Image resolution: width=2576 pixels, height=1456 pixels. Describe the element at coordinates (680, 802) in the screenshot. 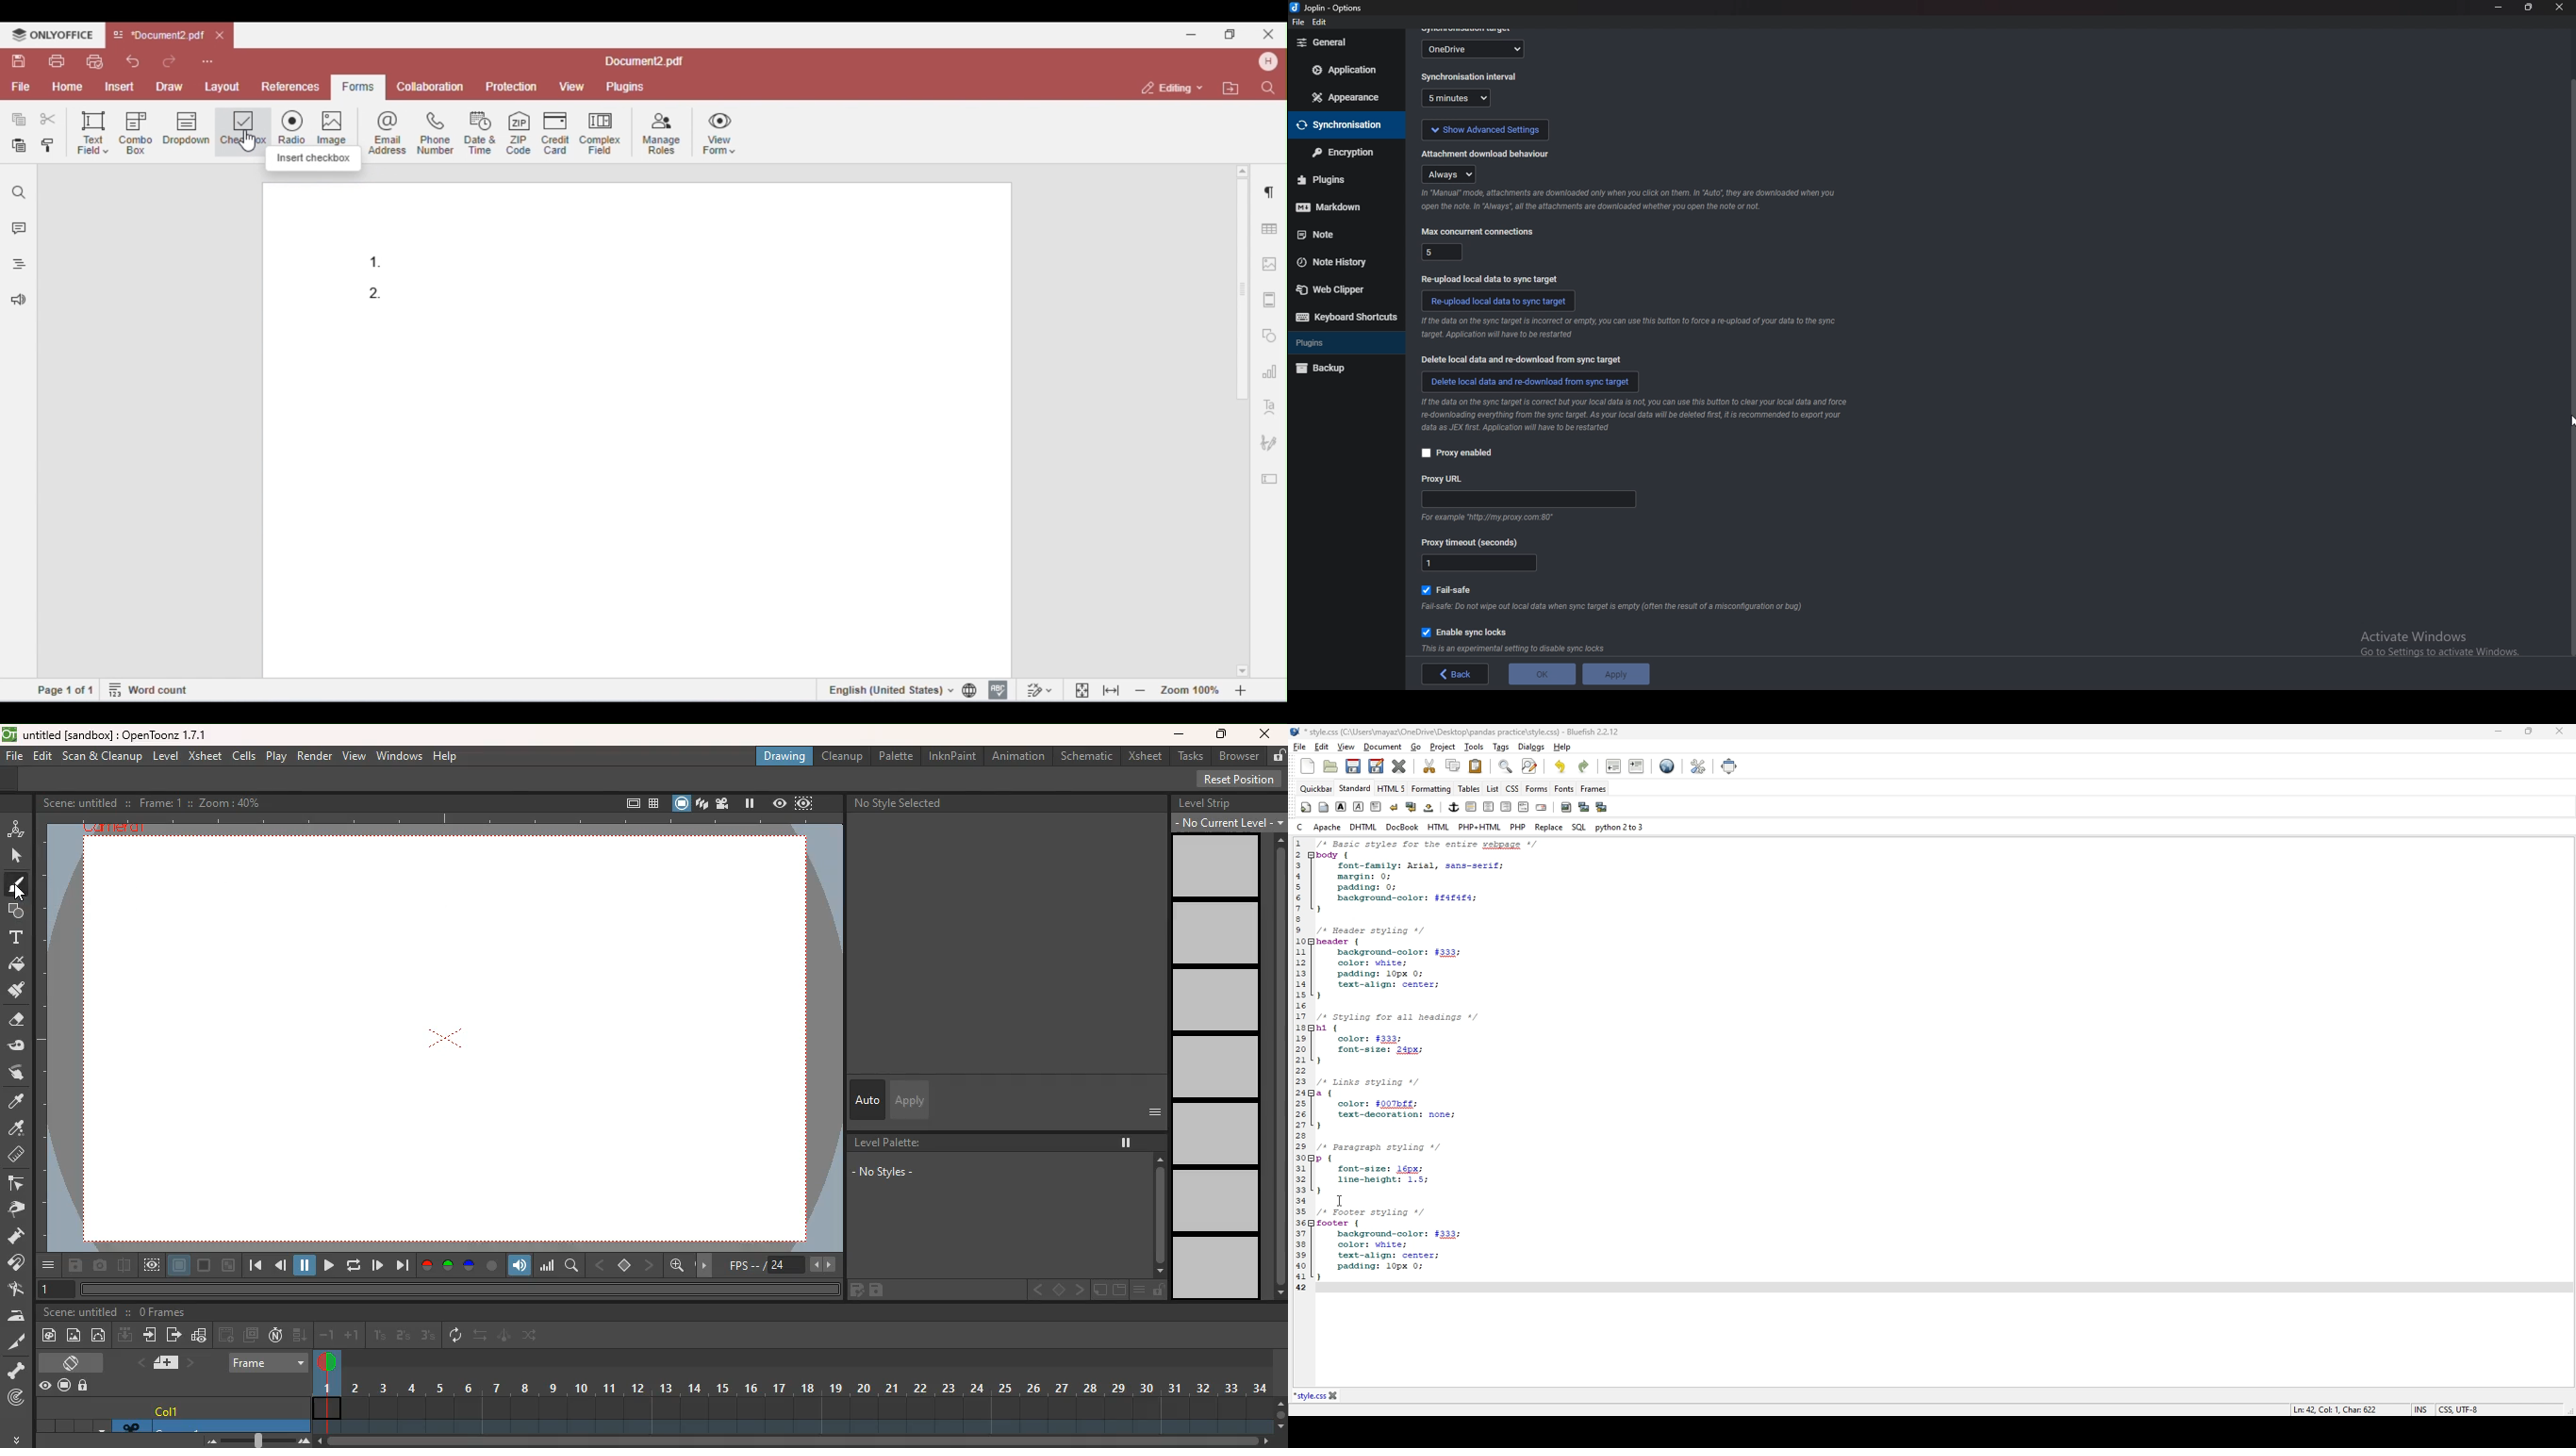

I see `screen` at that location.